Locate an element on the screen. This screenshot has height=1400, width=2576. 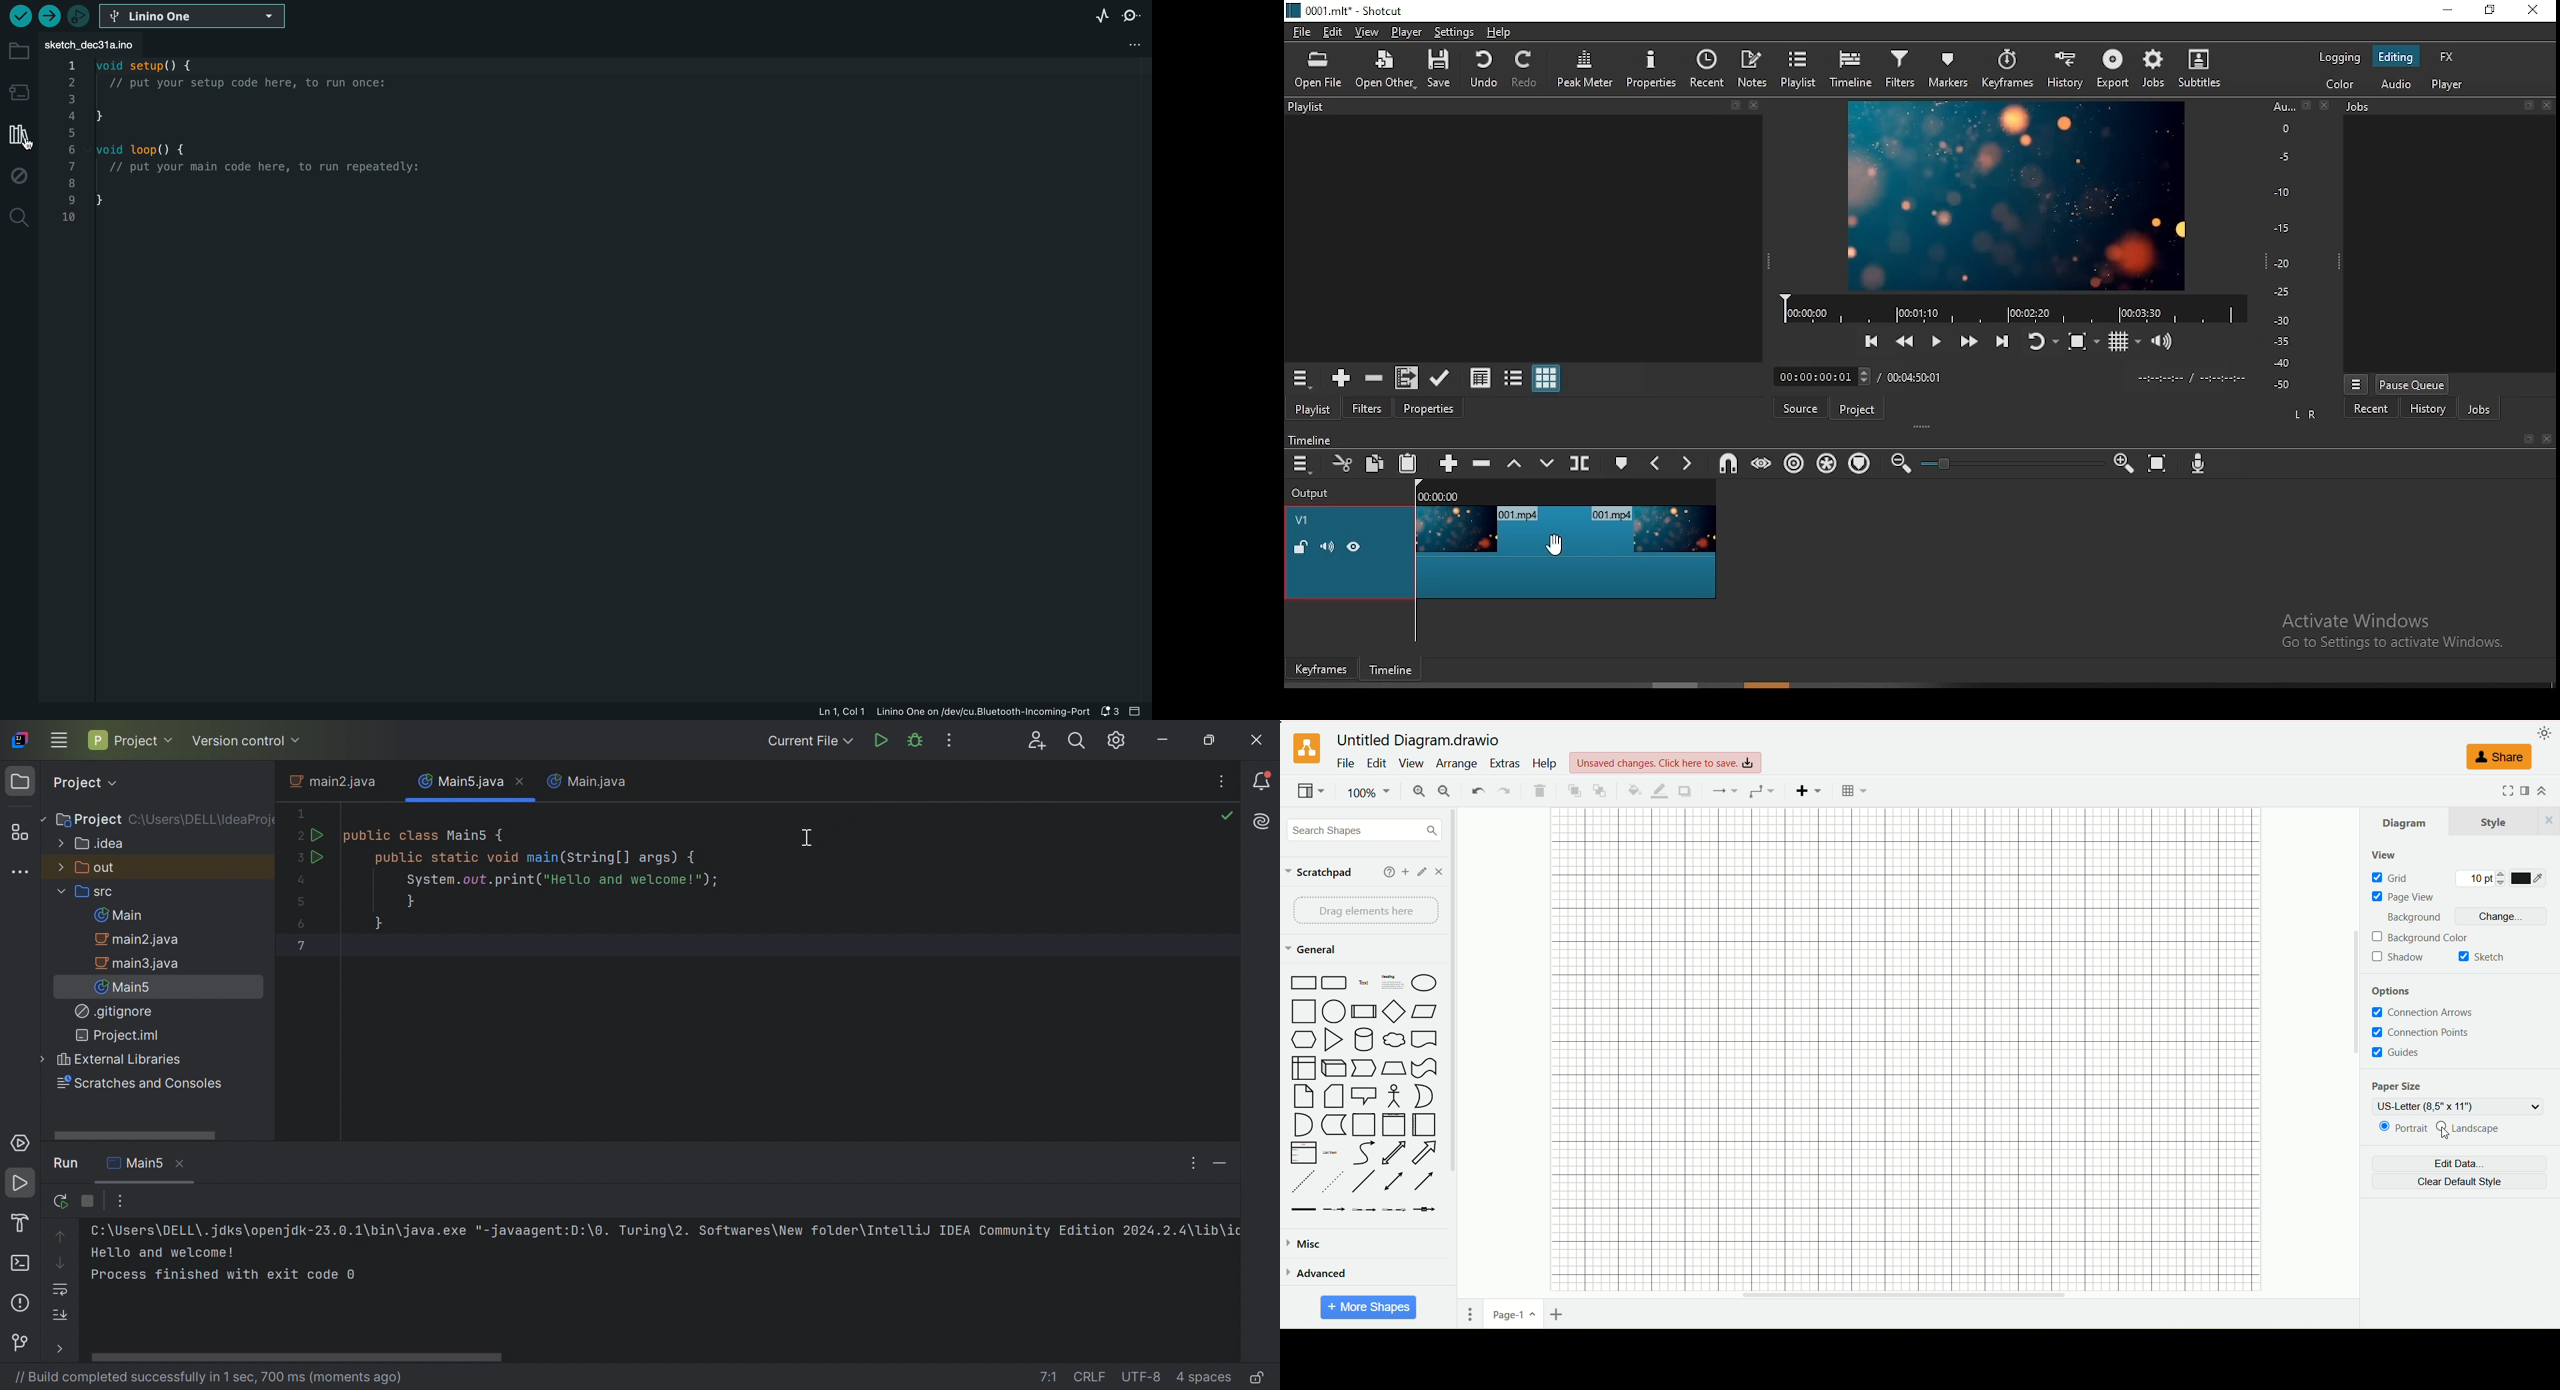
elapsed time is located at coordinates (1823, 376).